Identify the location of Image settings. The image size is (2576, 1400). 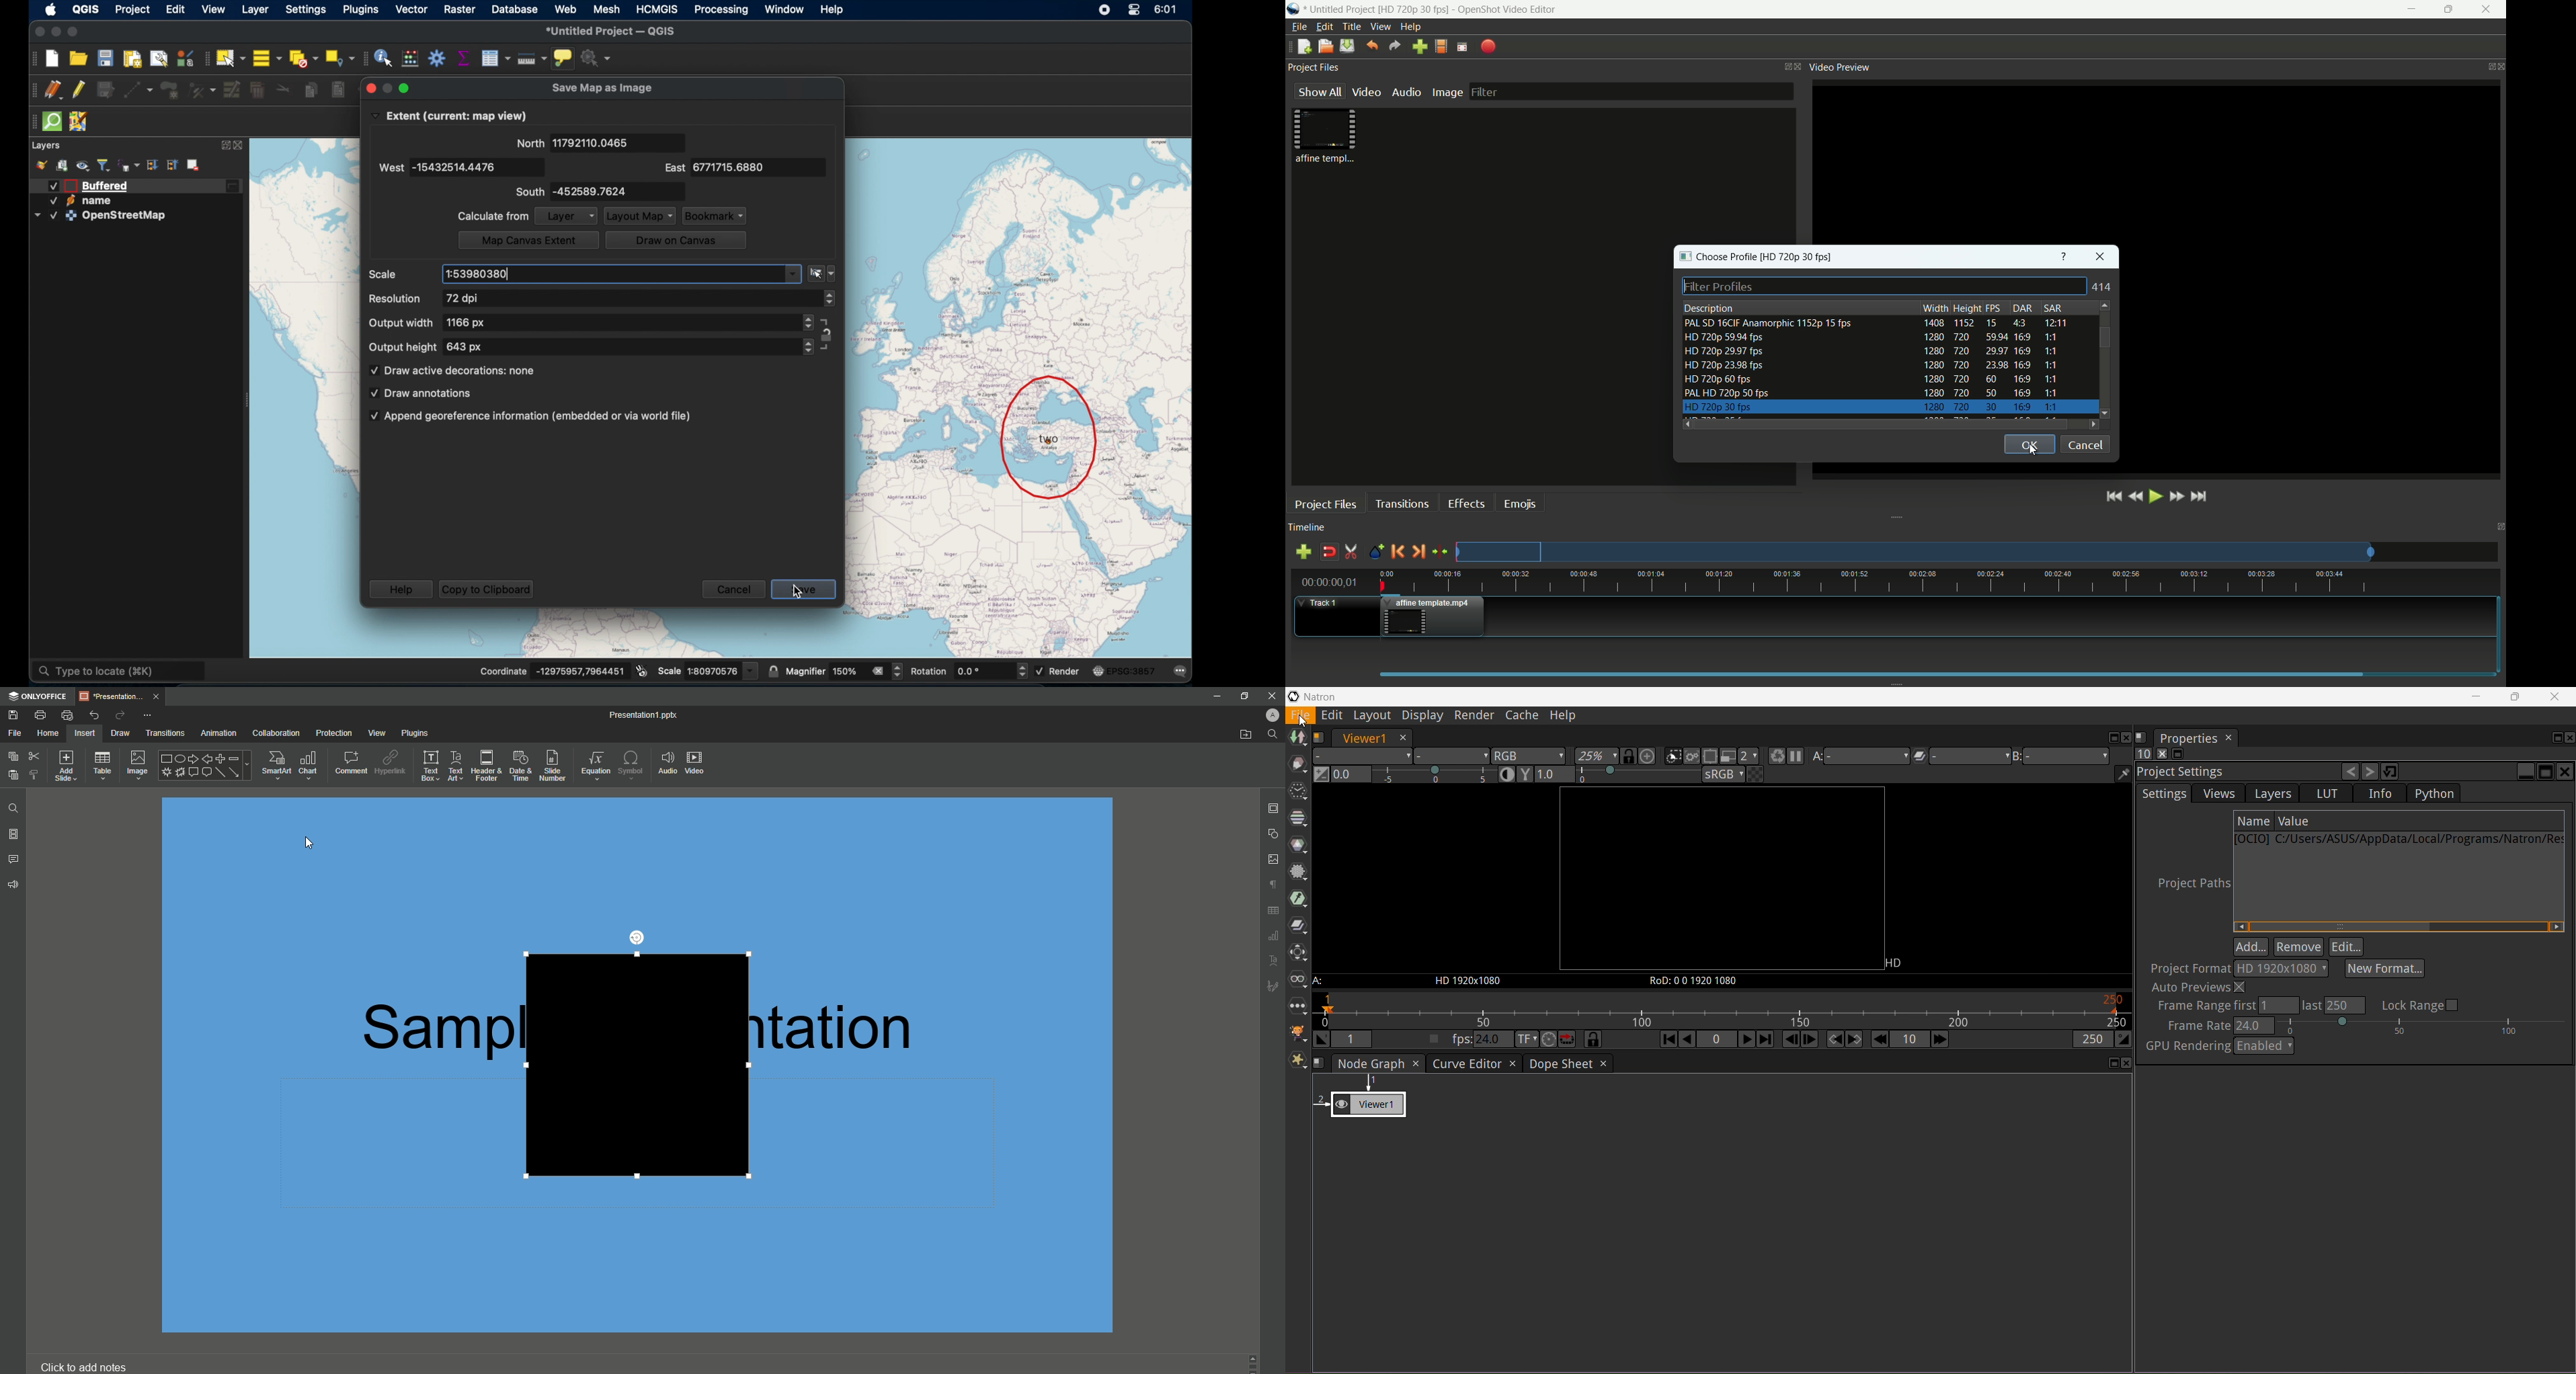
(1272, 859).